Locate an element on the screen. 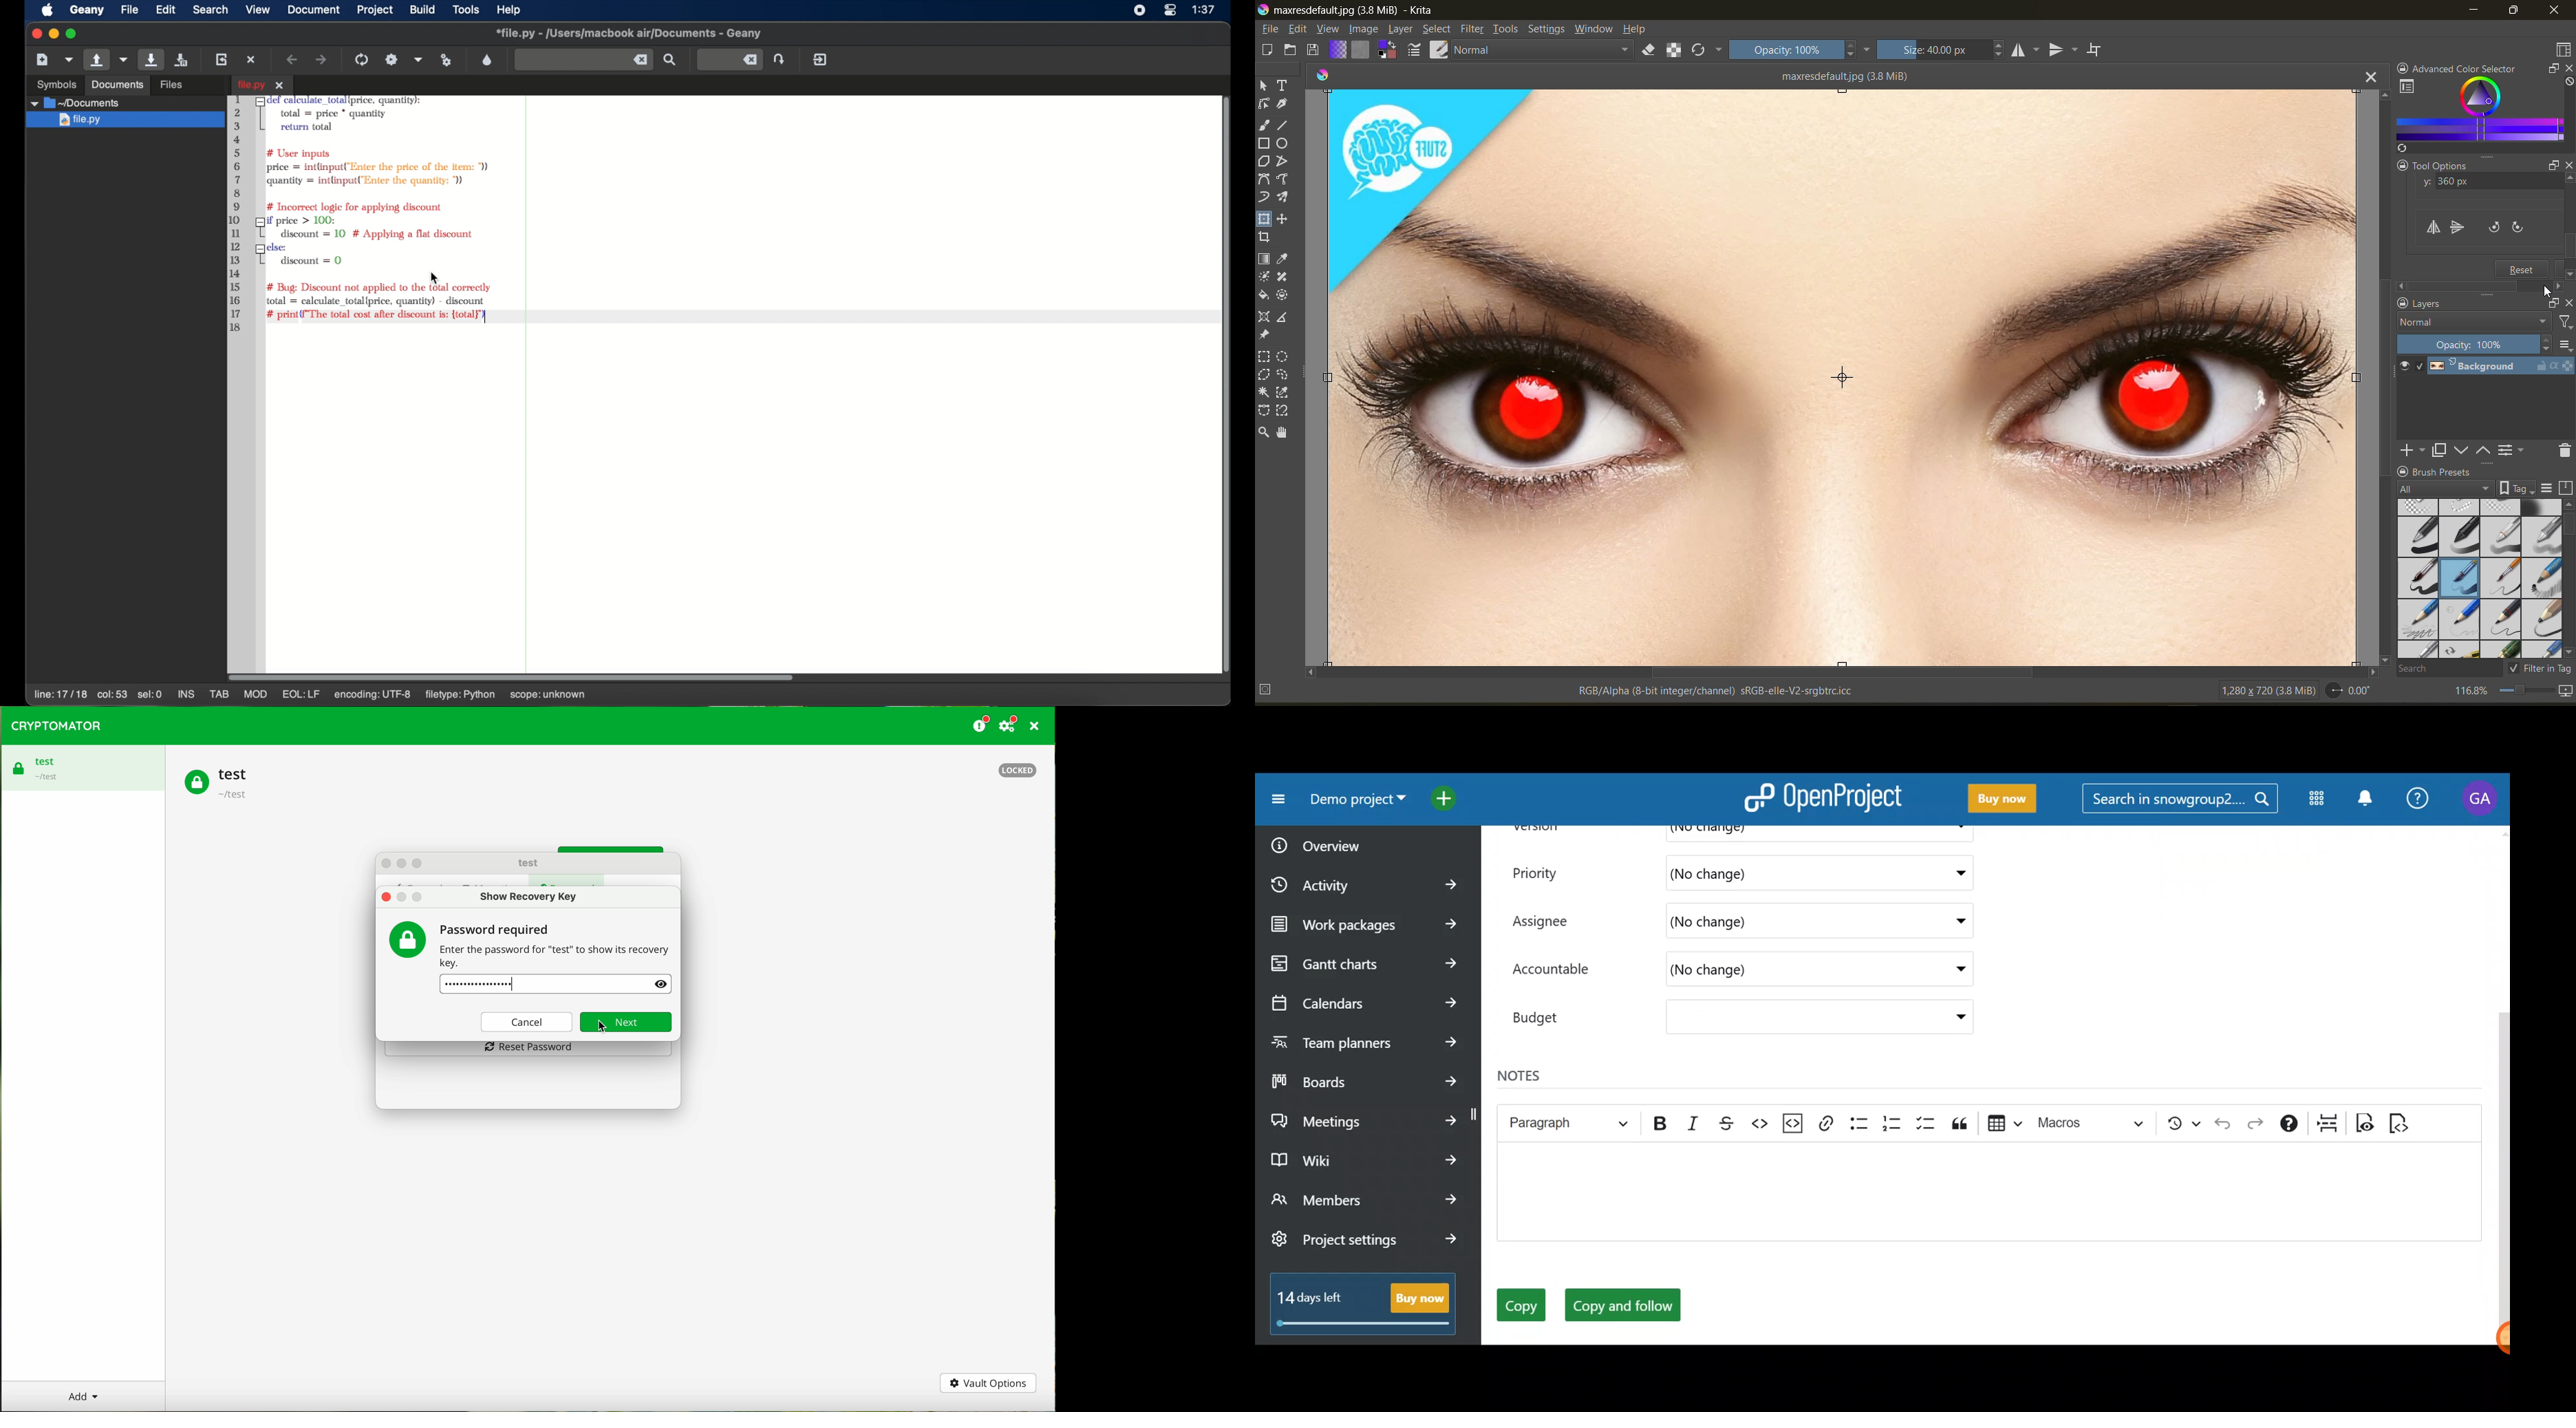 The height and width of the screenshot is (1428, 2576). Scroll bar is located at coordinates (2570, 230).